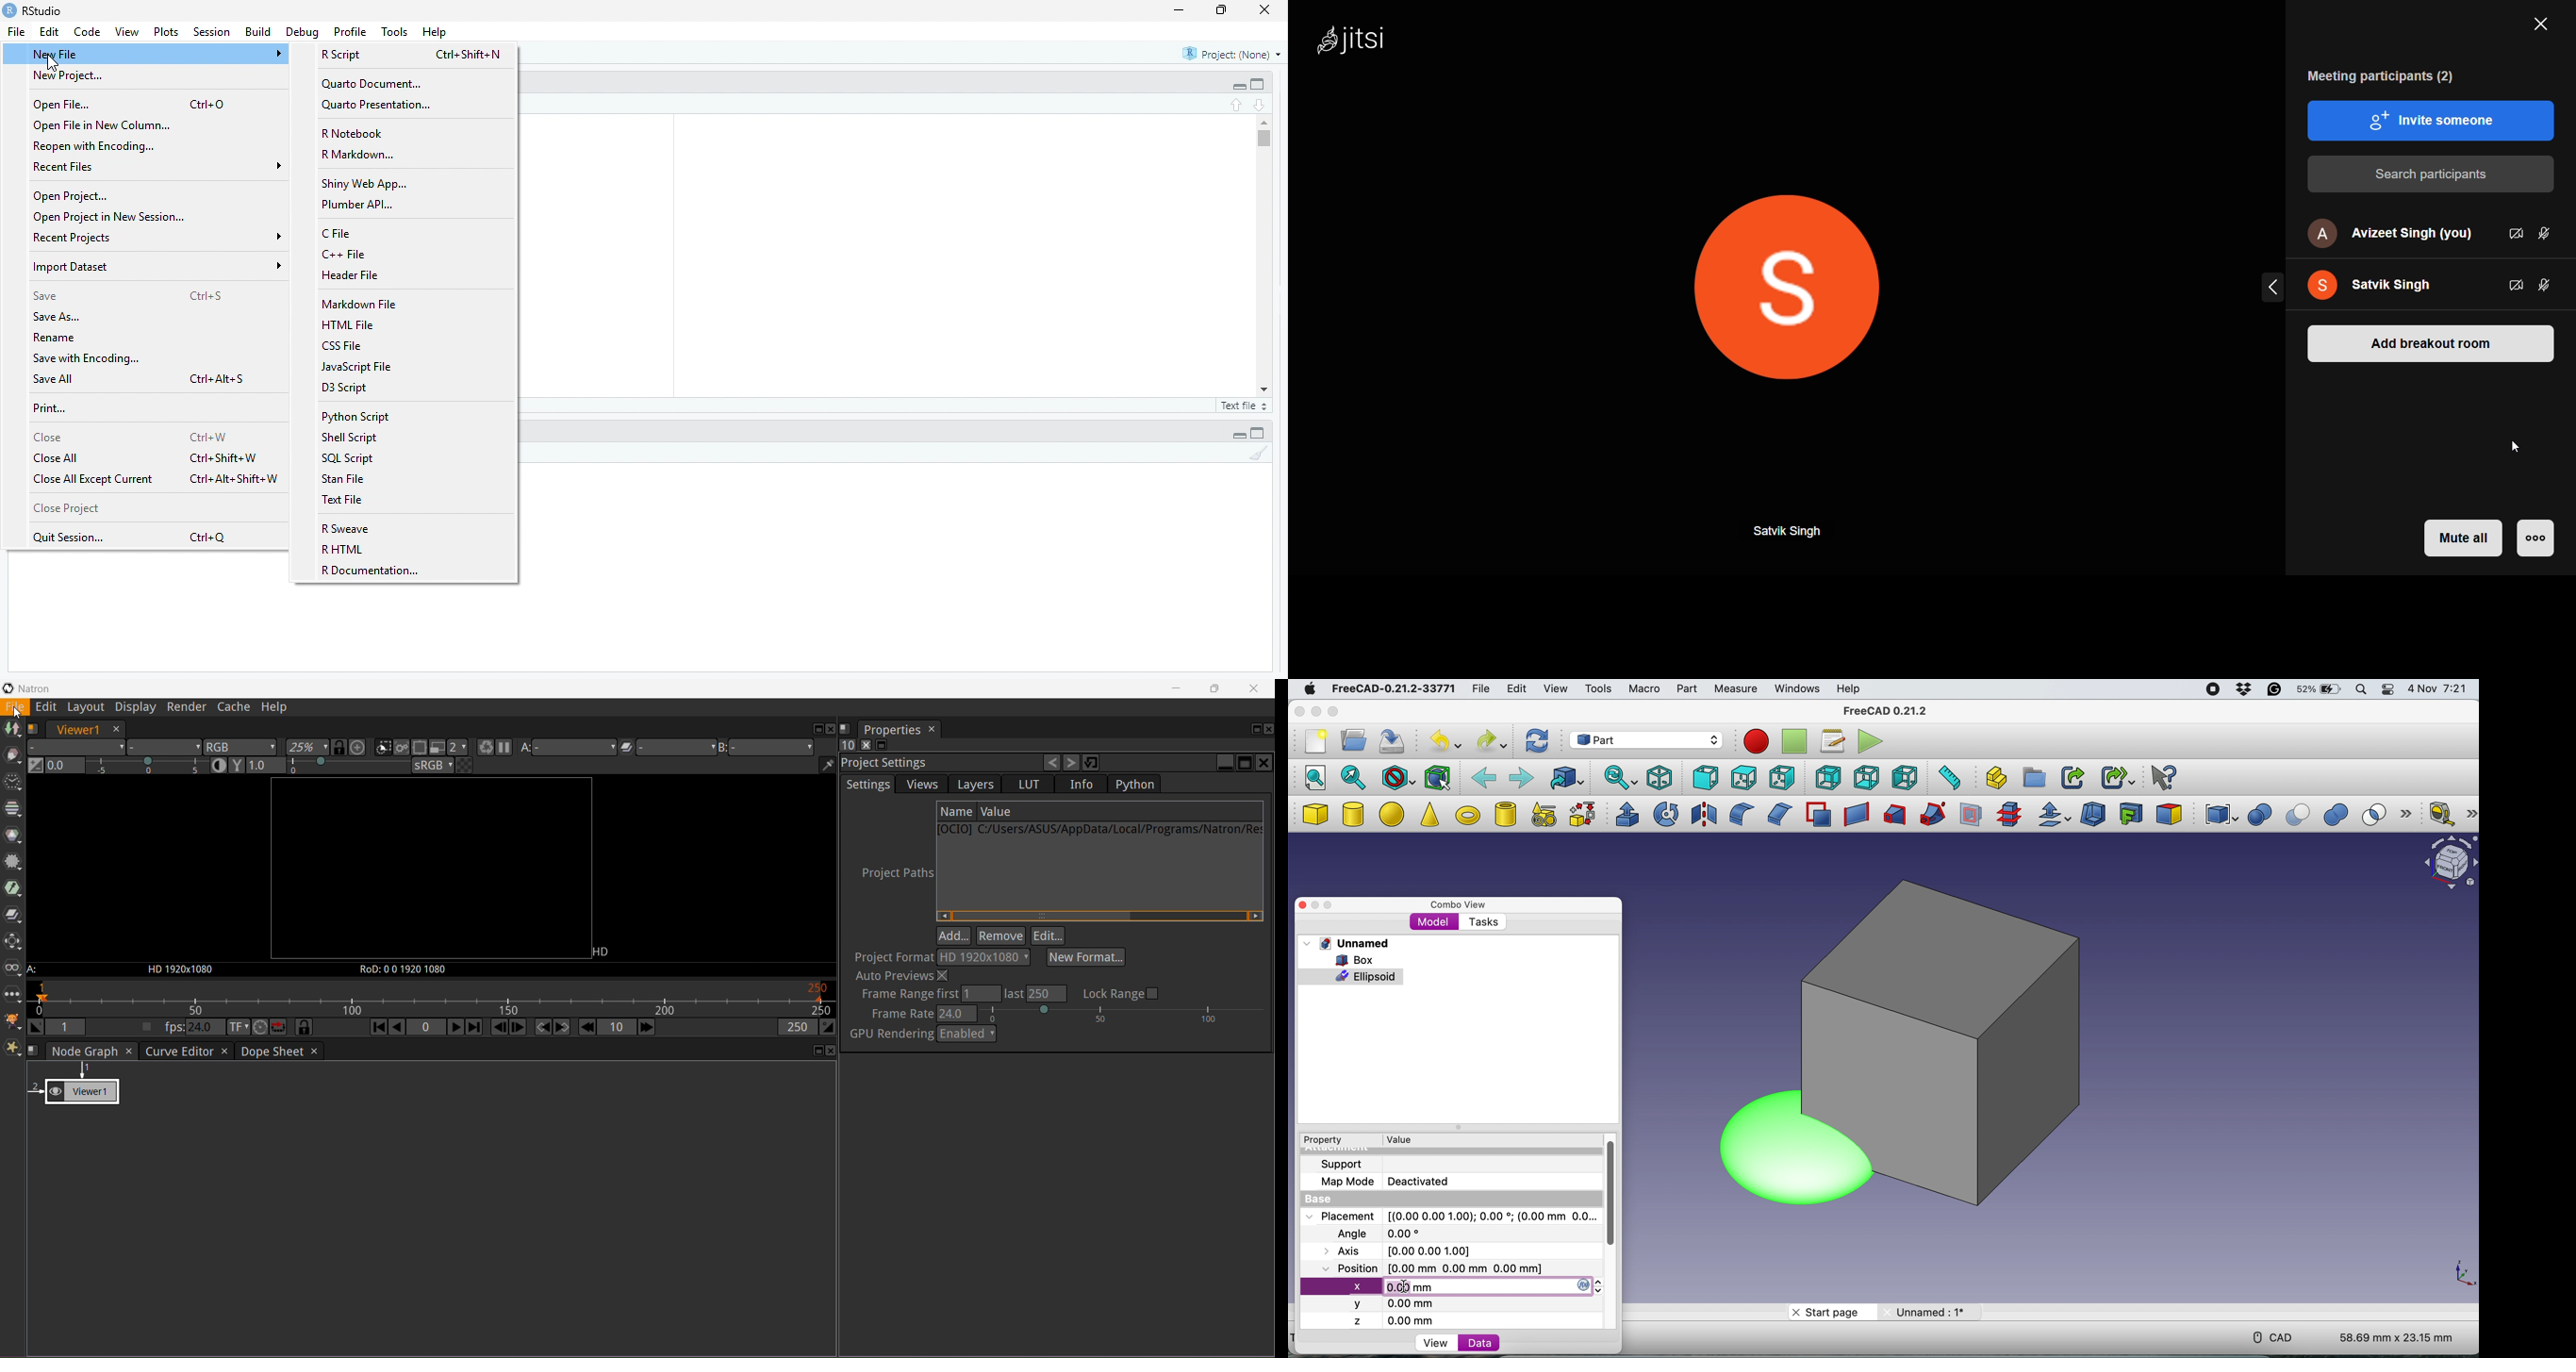 The image size is (2576, 1372). What do you see at coordinates (1313, 744) in the screenshot?
I see `new` at bounding box center [1313, 744].